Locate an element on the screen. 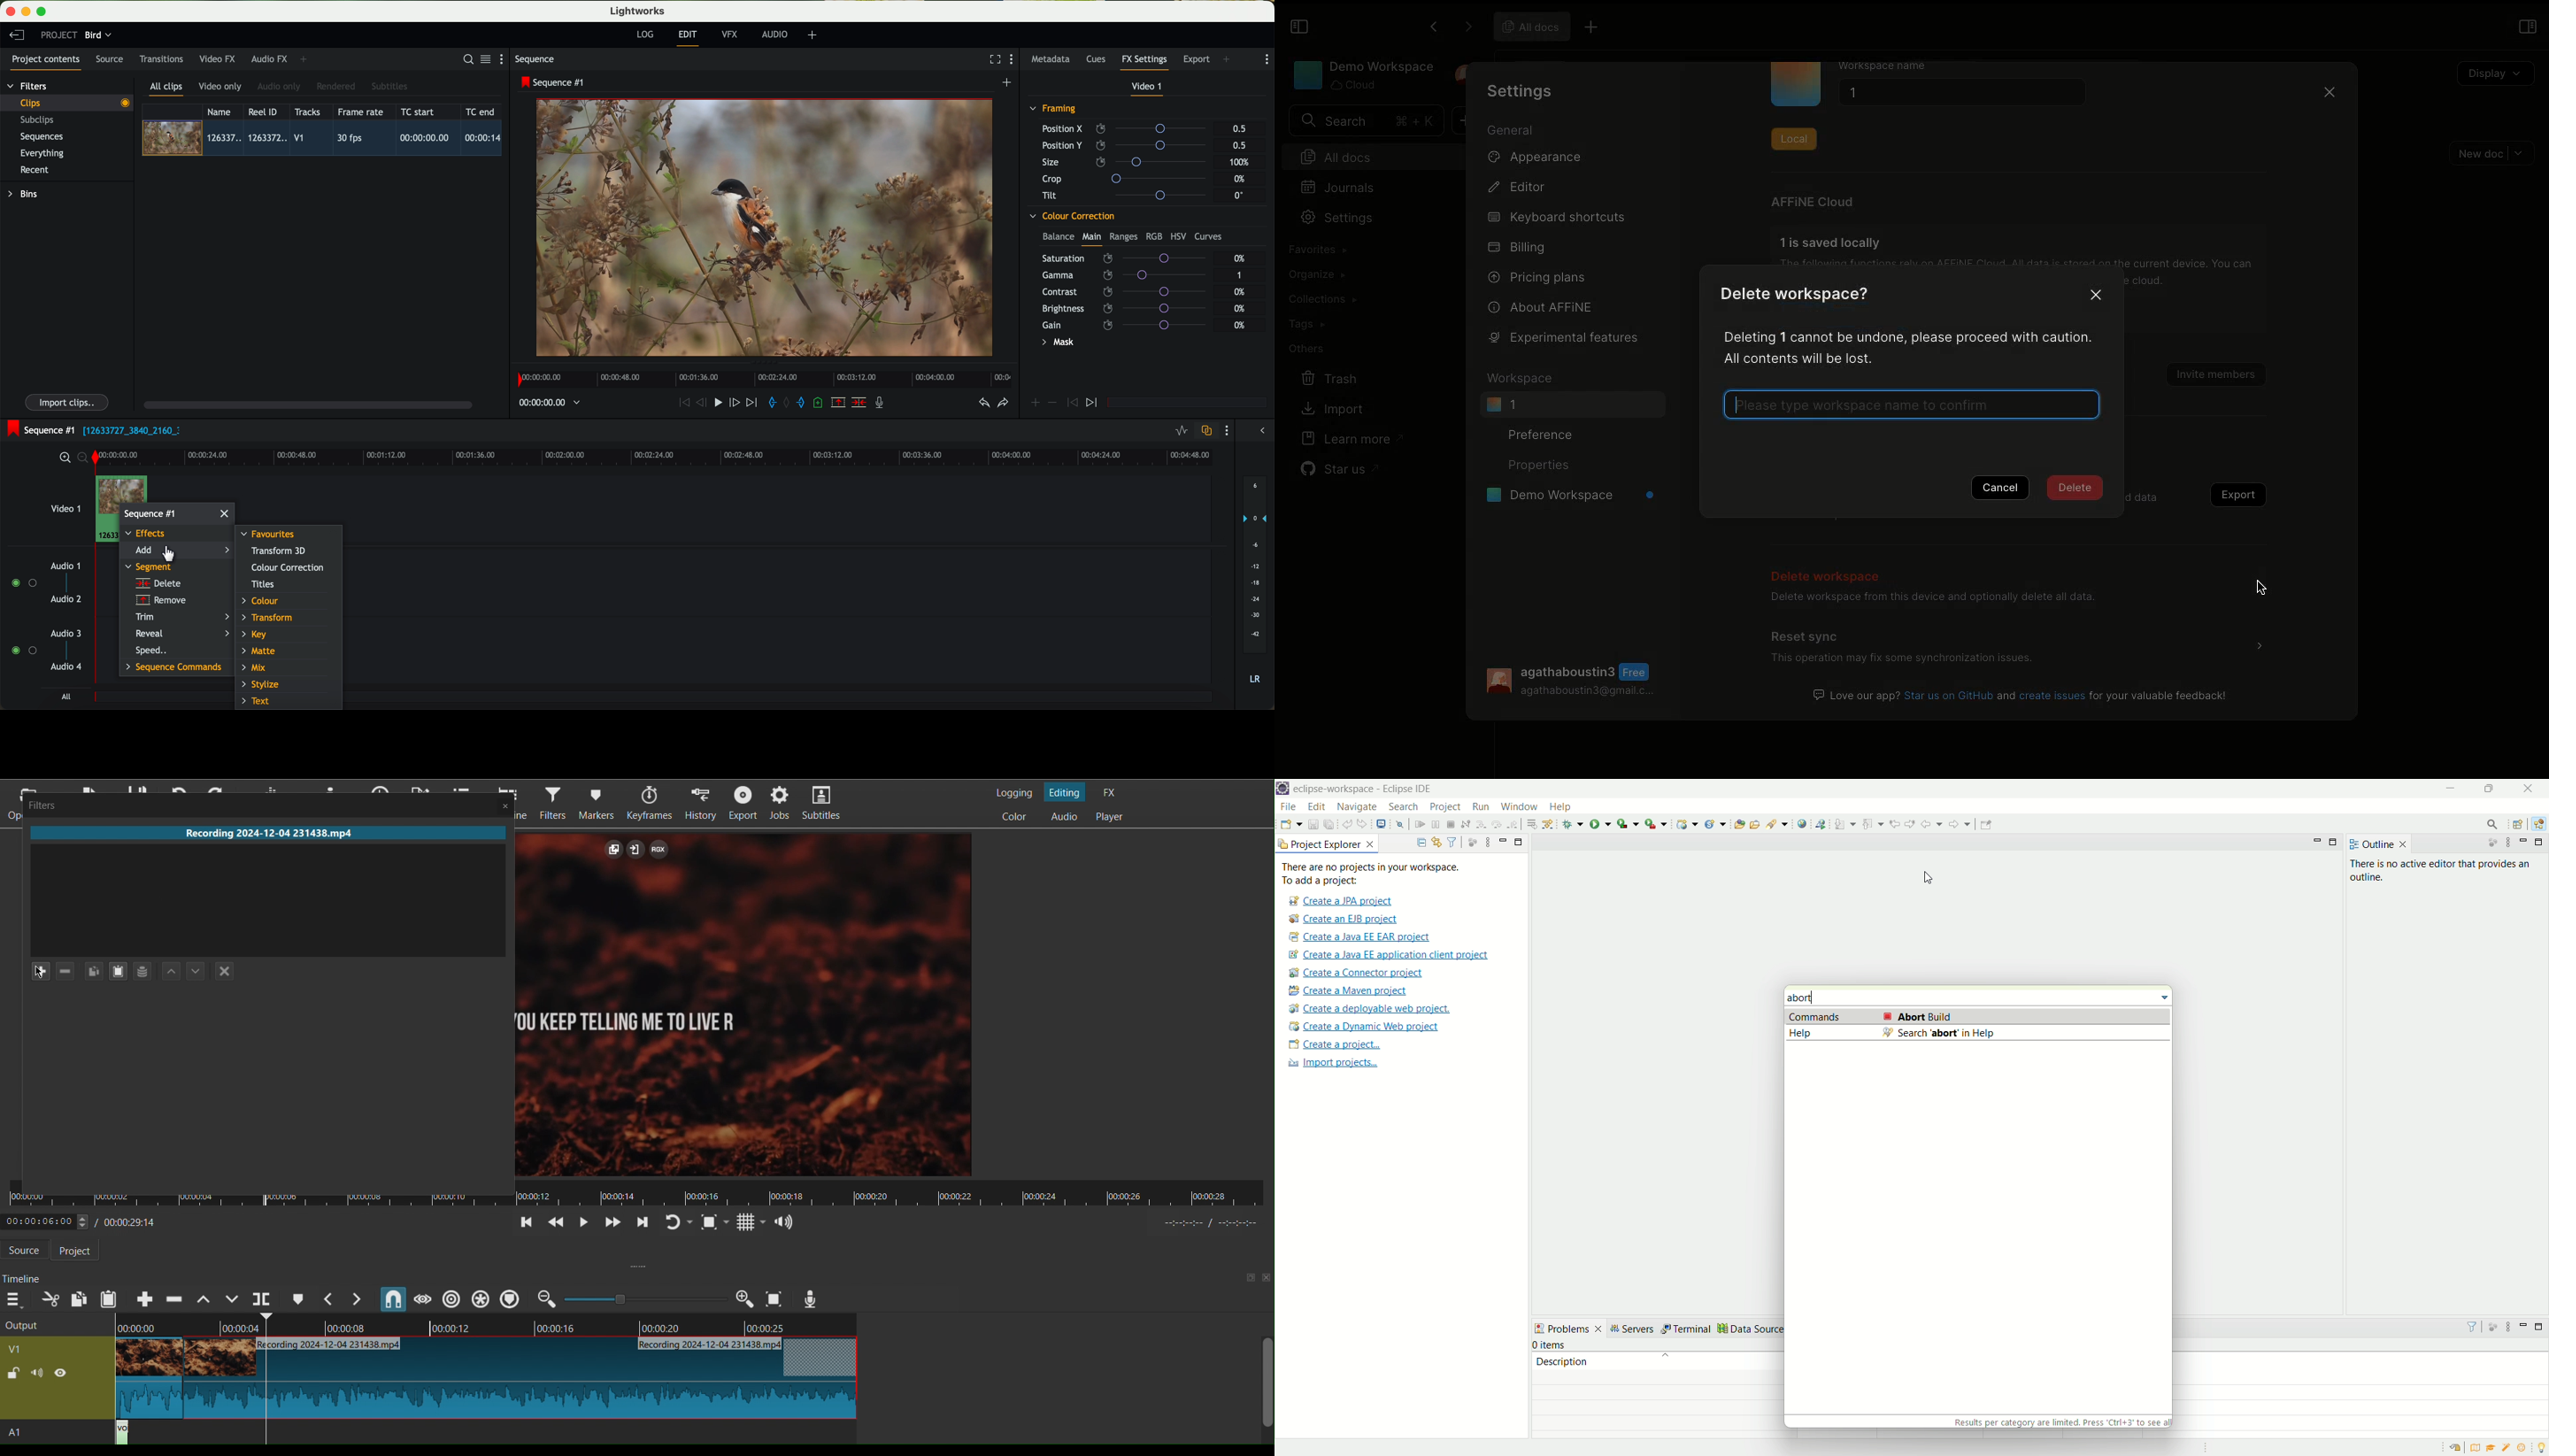 The height and width of the screenshot is (1456, 2576). Audio is located at coordinates (785, 1221).